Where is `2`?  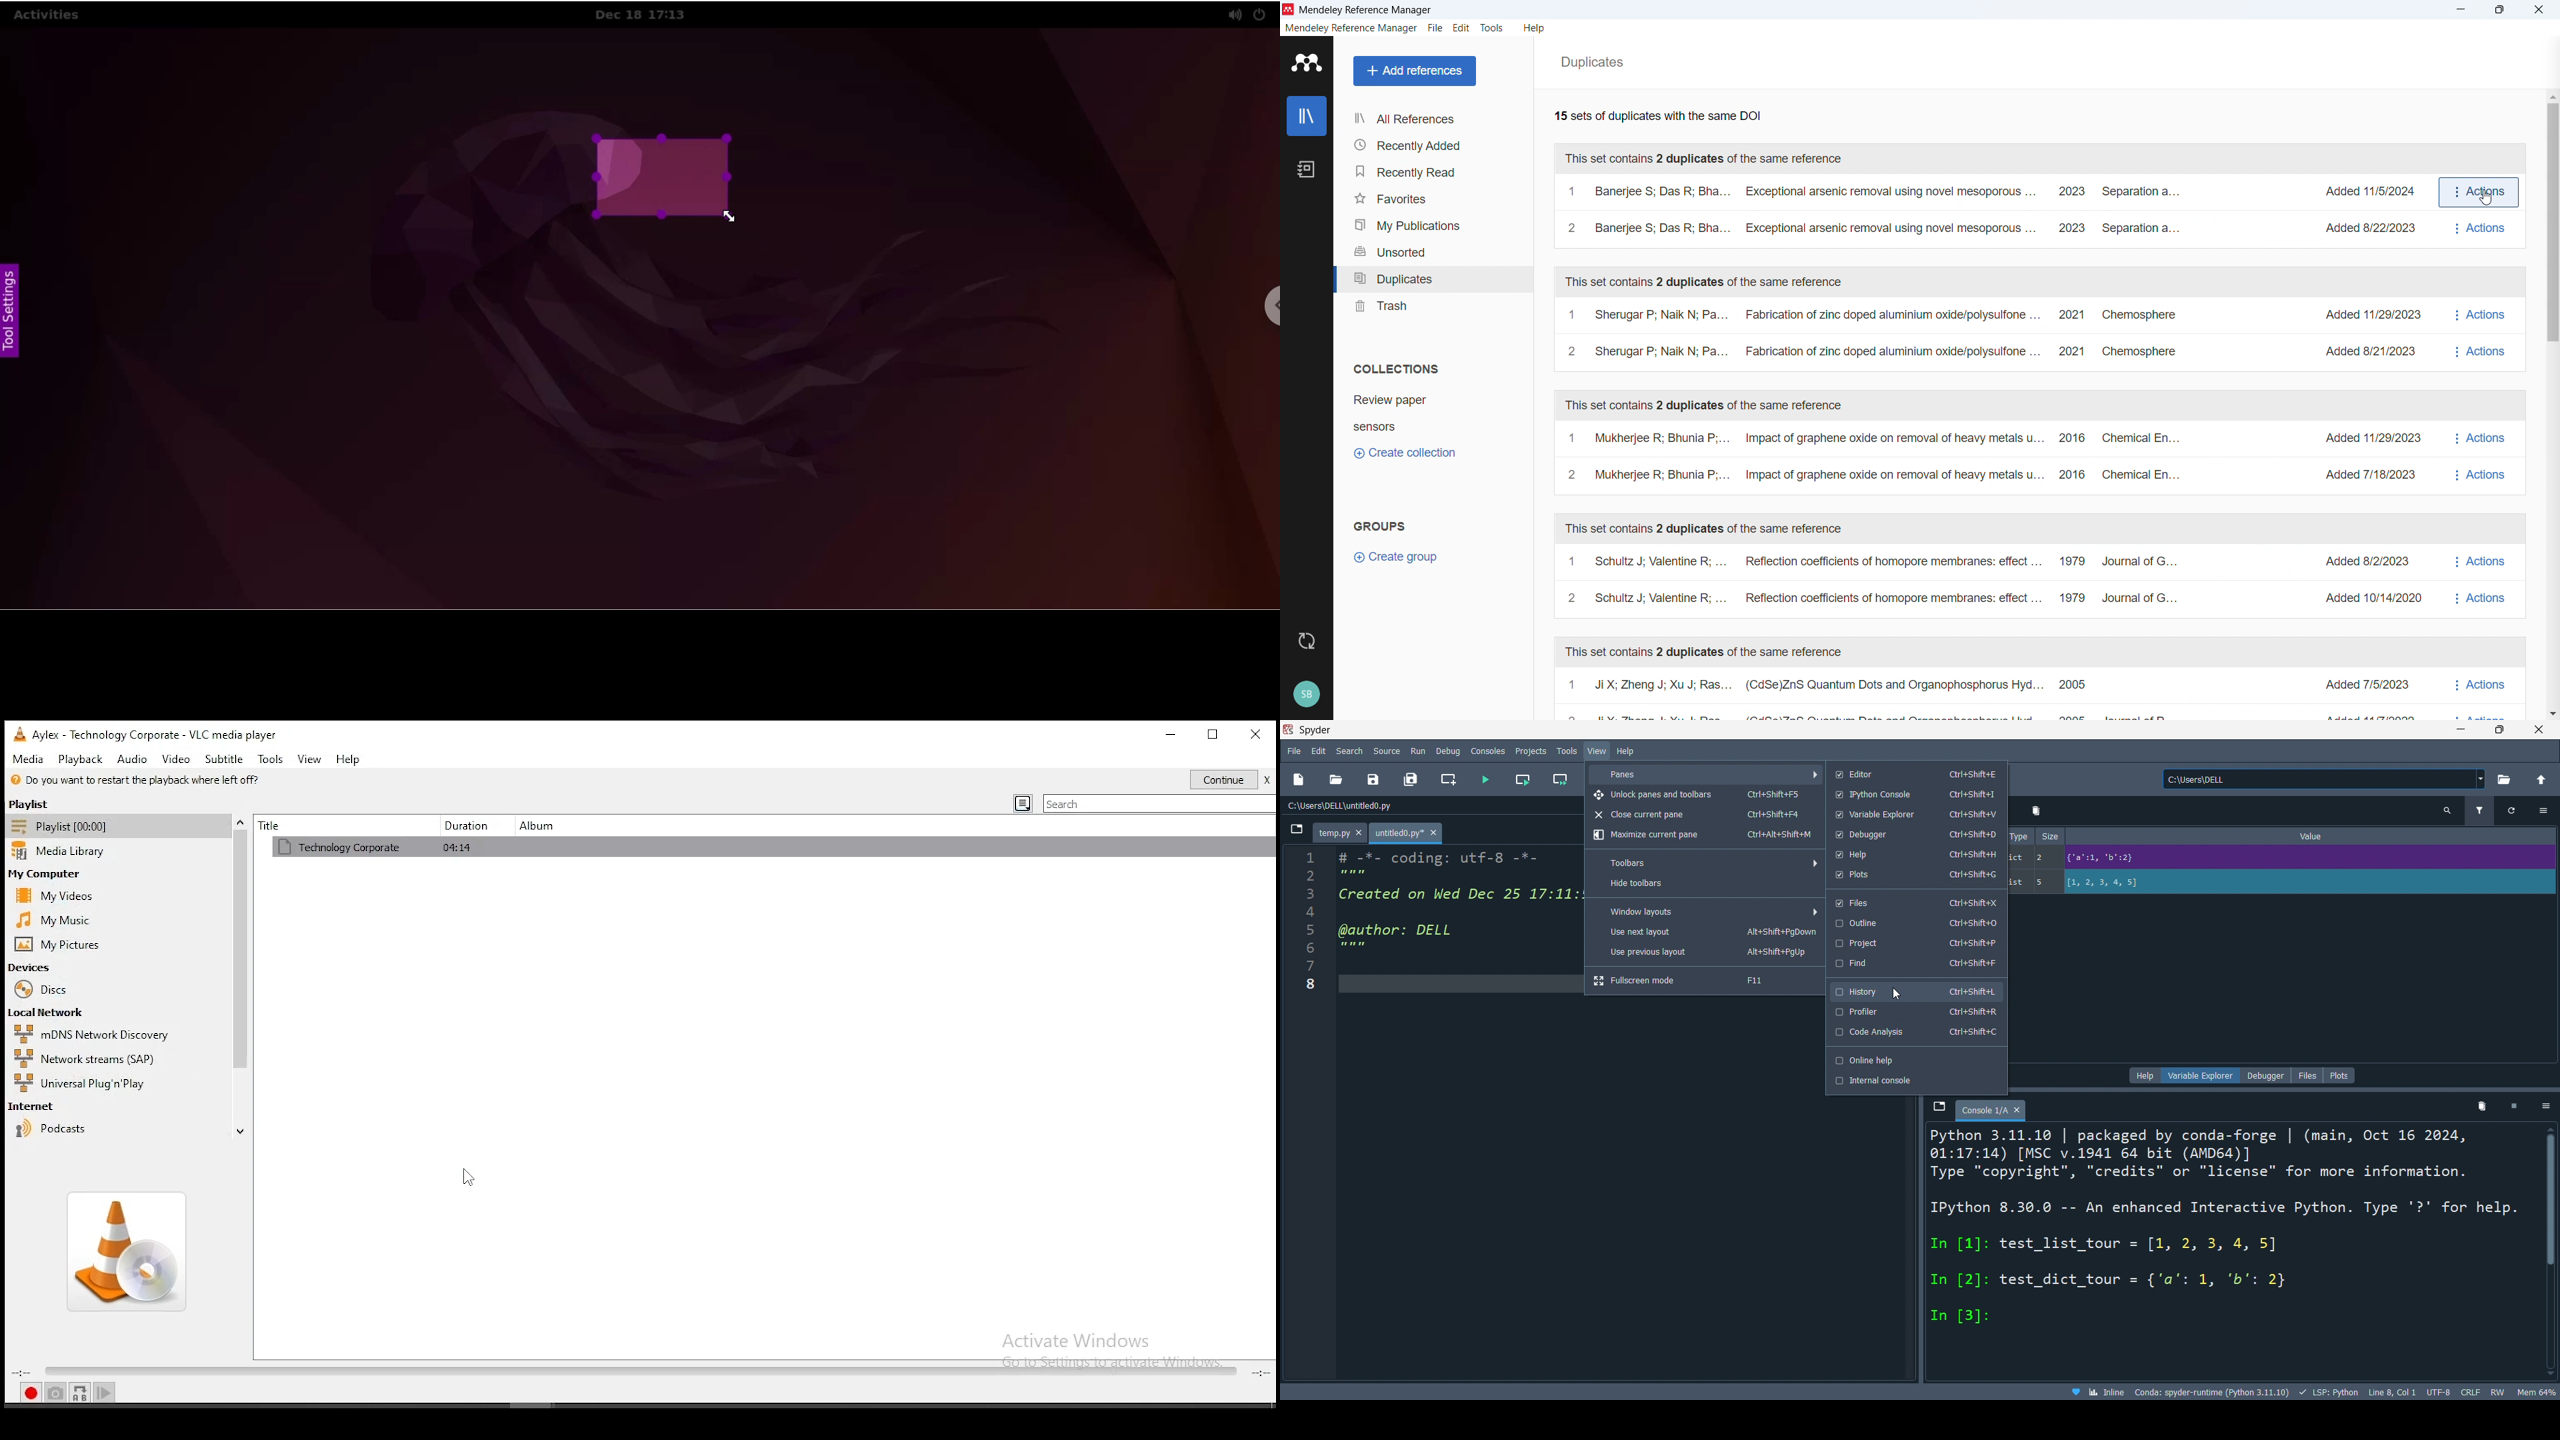 2 is located at coordinates (2045, 857).